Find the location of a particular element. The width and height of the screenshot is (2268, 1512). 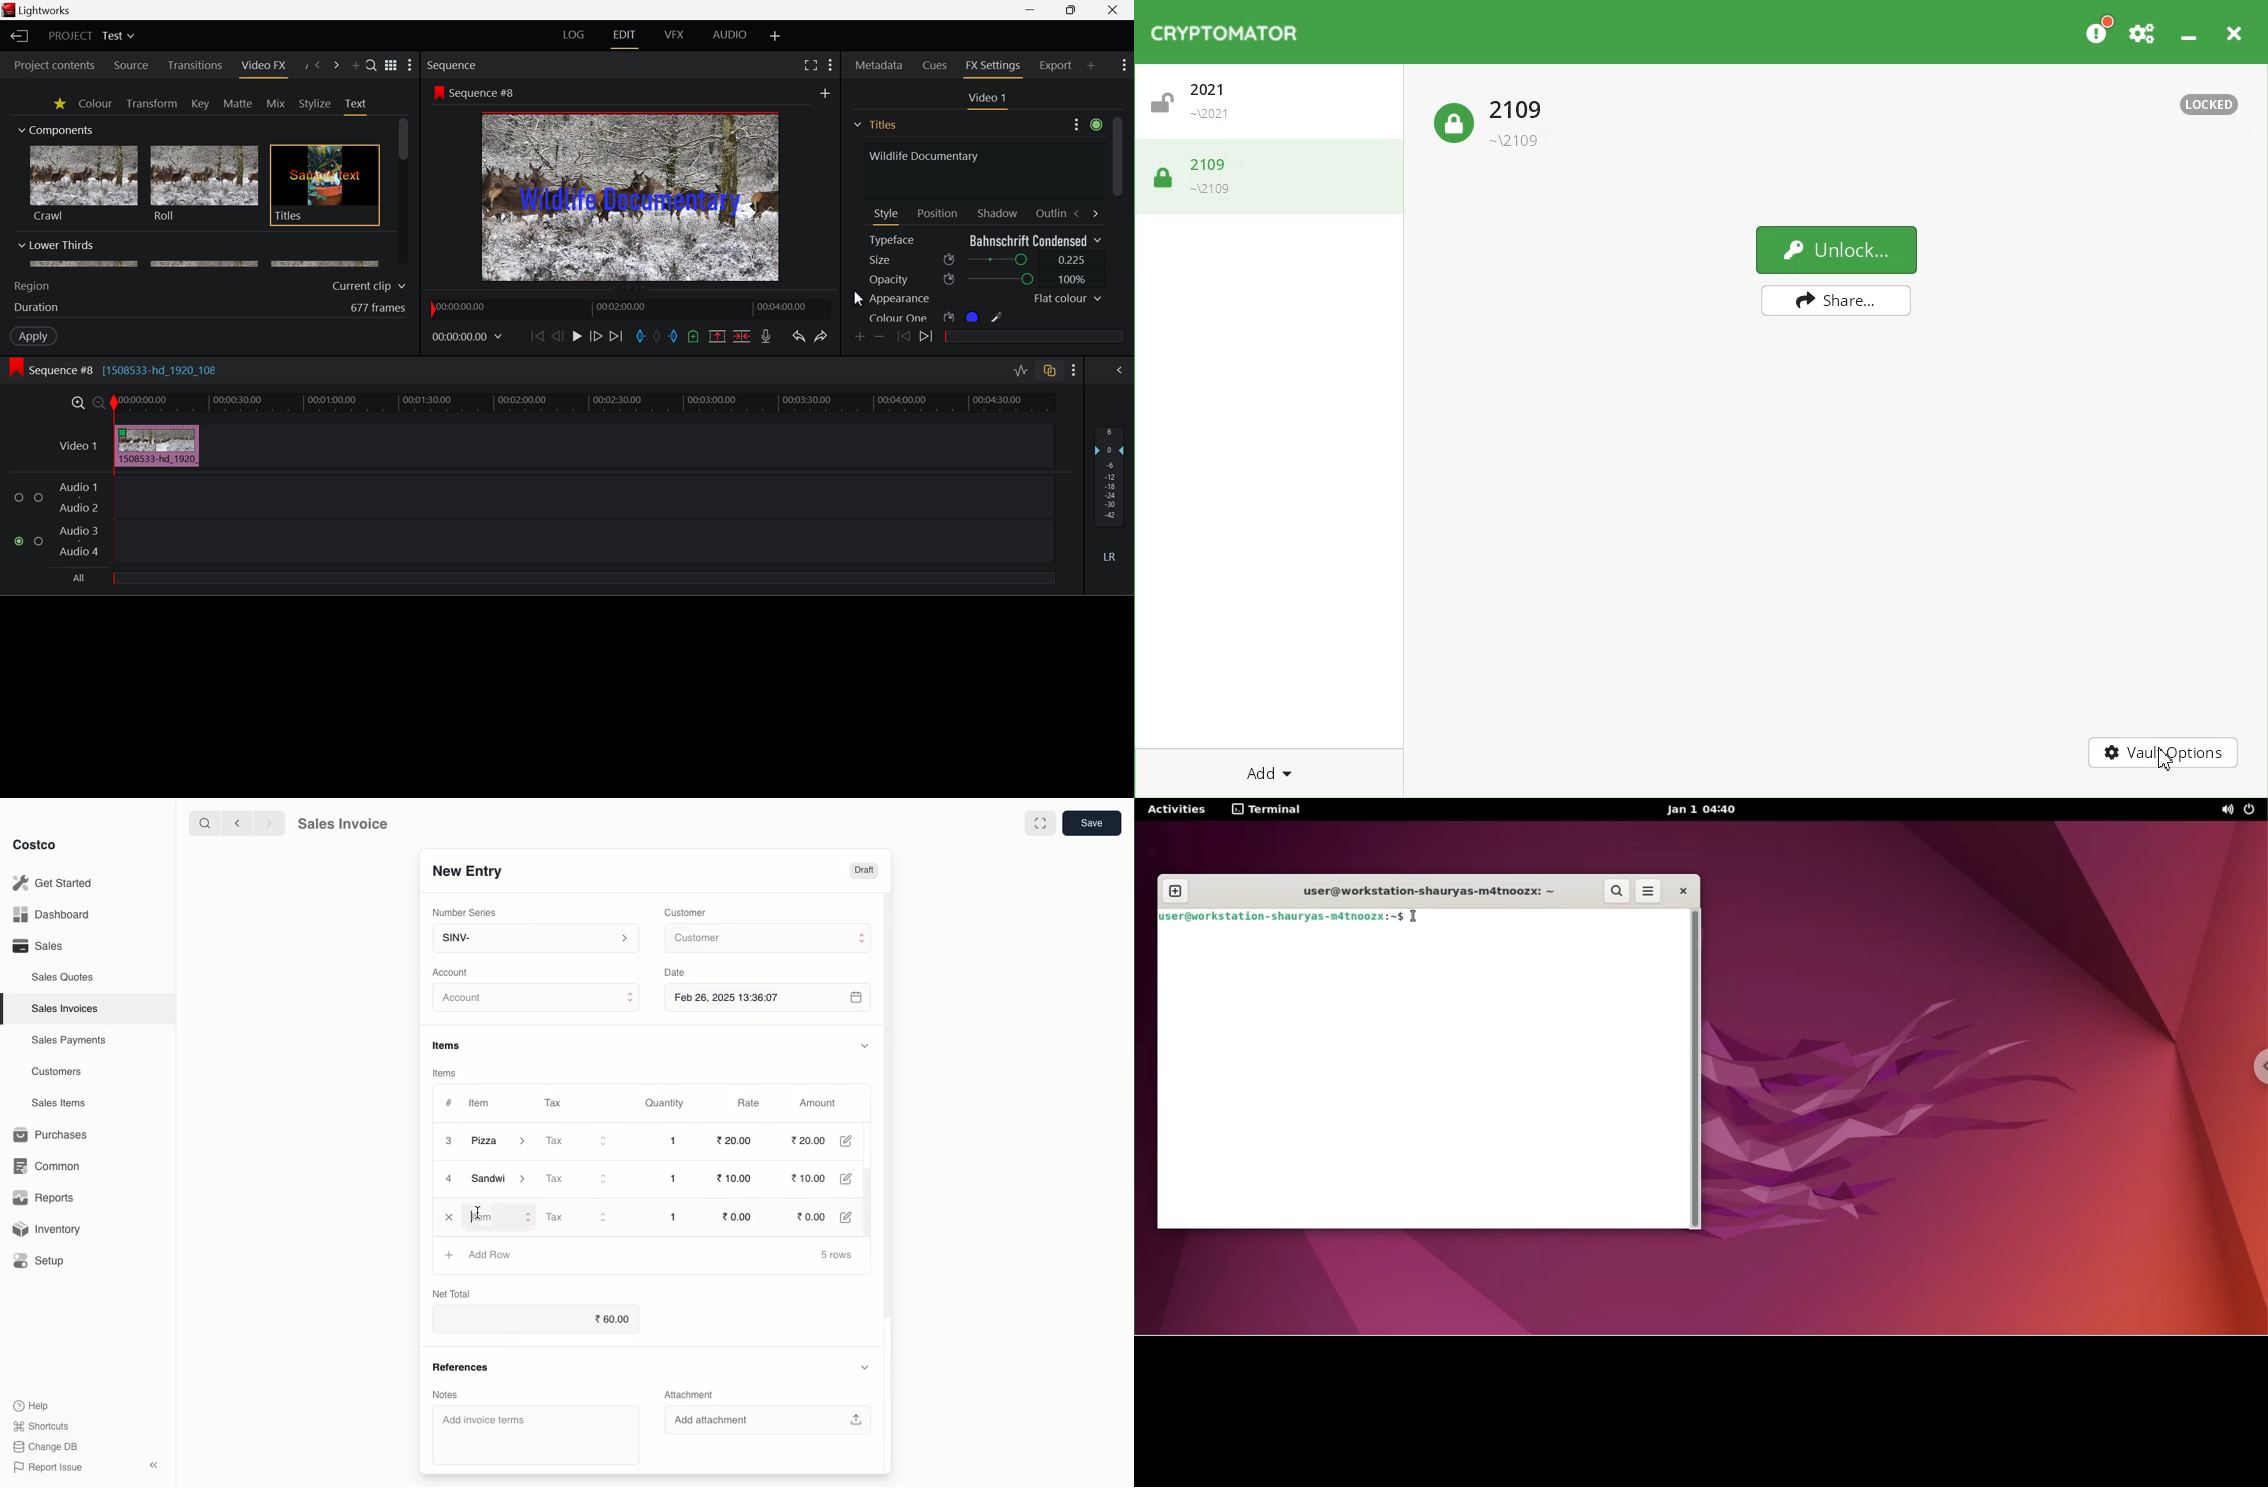

Sequence #8 is located at coordinates (487, 93).